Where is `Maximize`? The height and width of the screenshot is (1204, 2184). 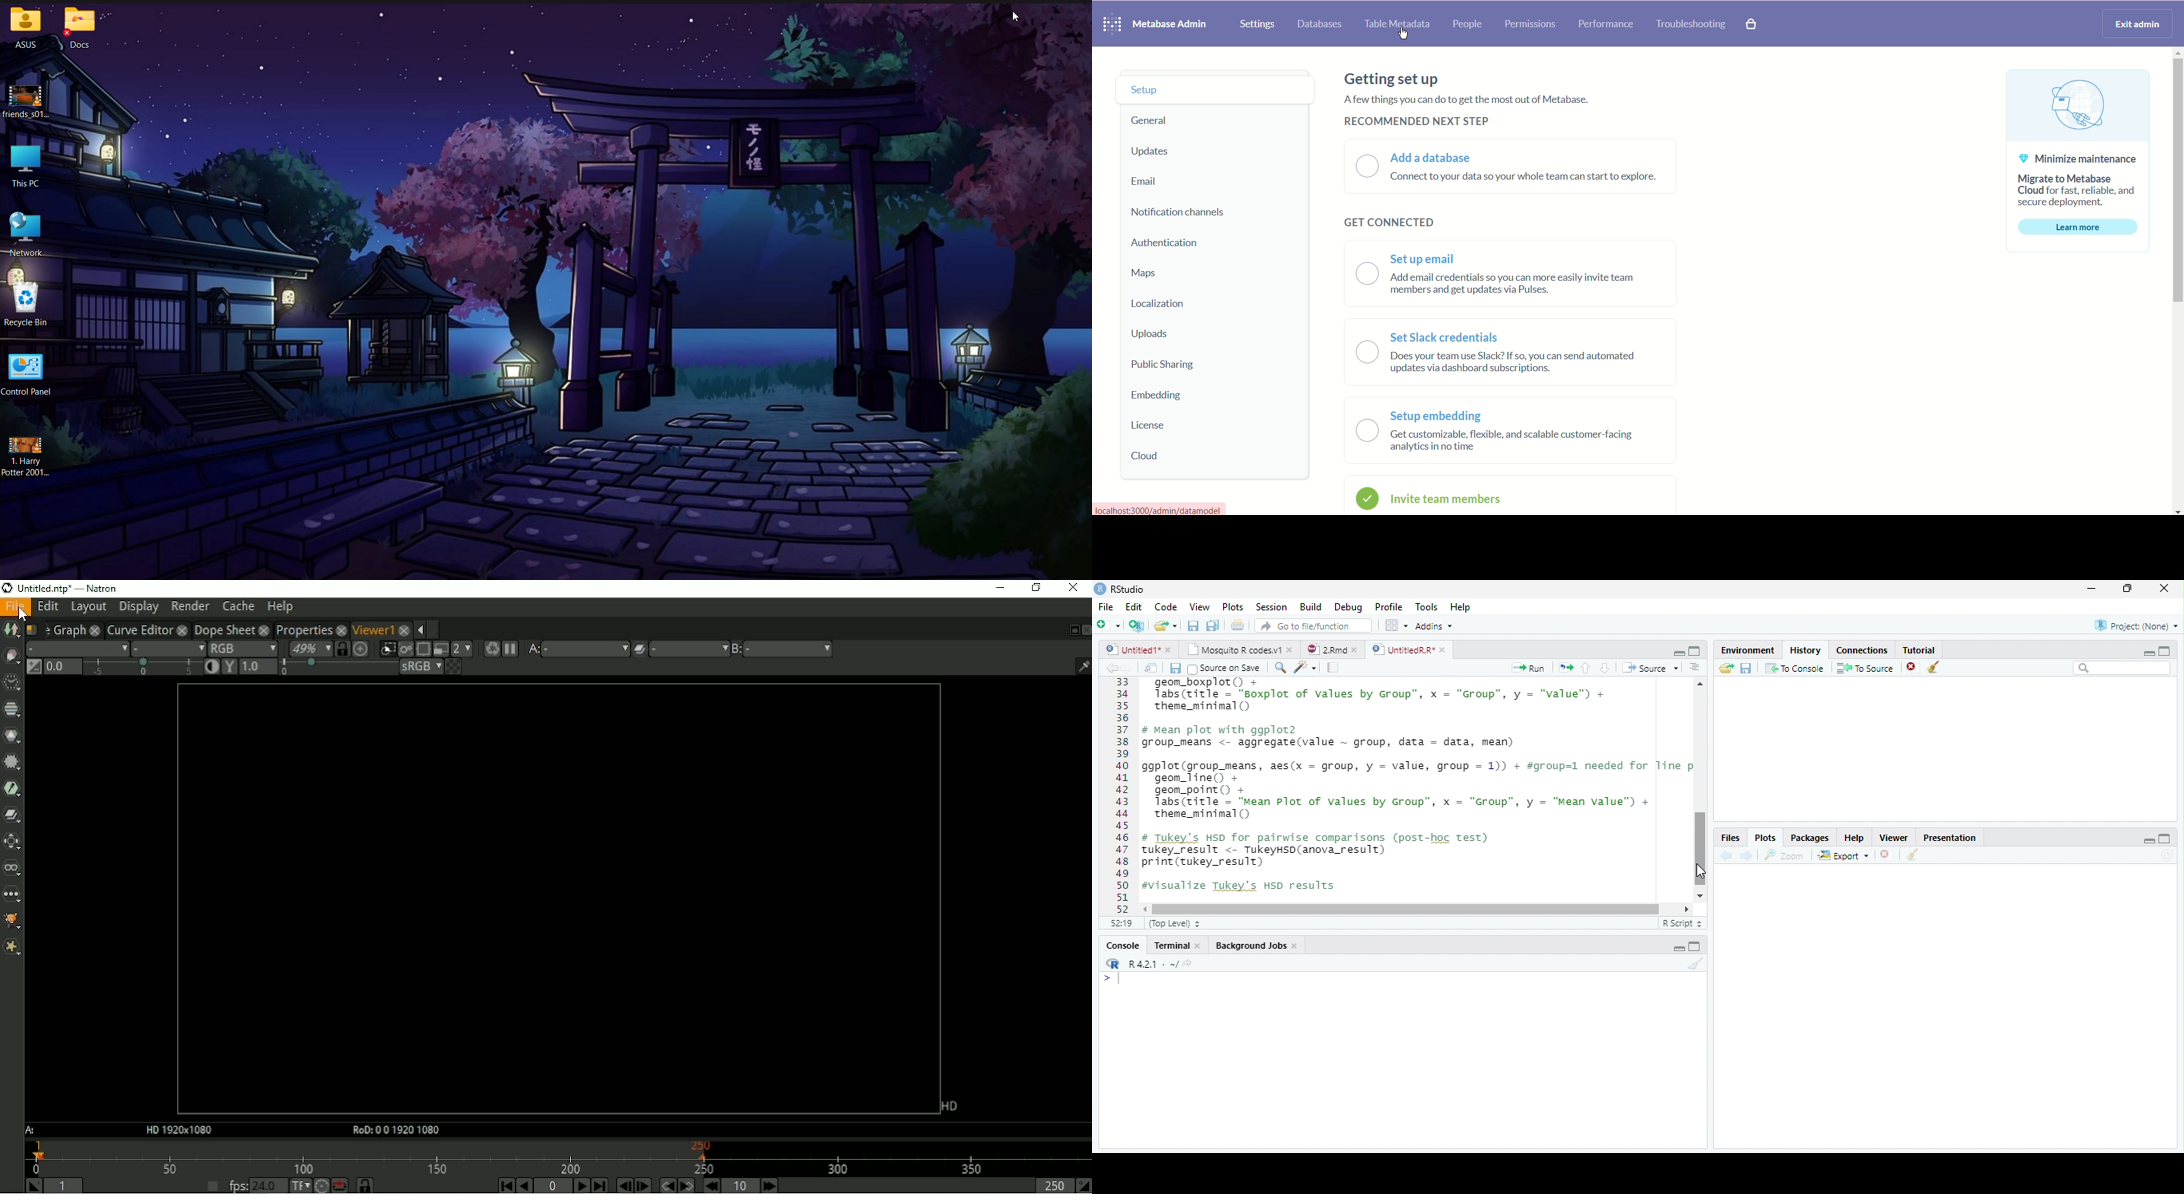
Maximize is located at coordinates (1695, 652).